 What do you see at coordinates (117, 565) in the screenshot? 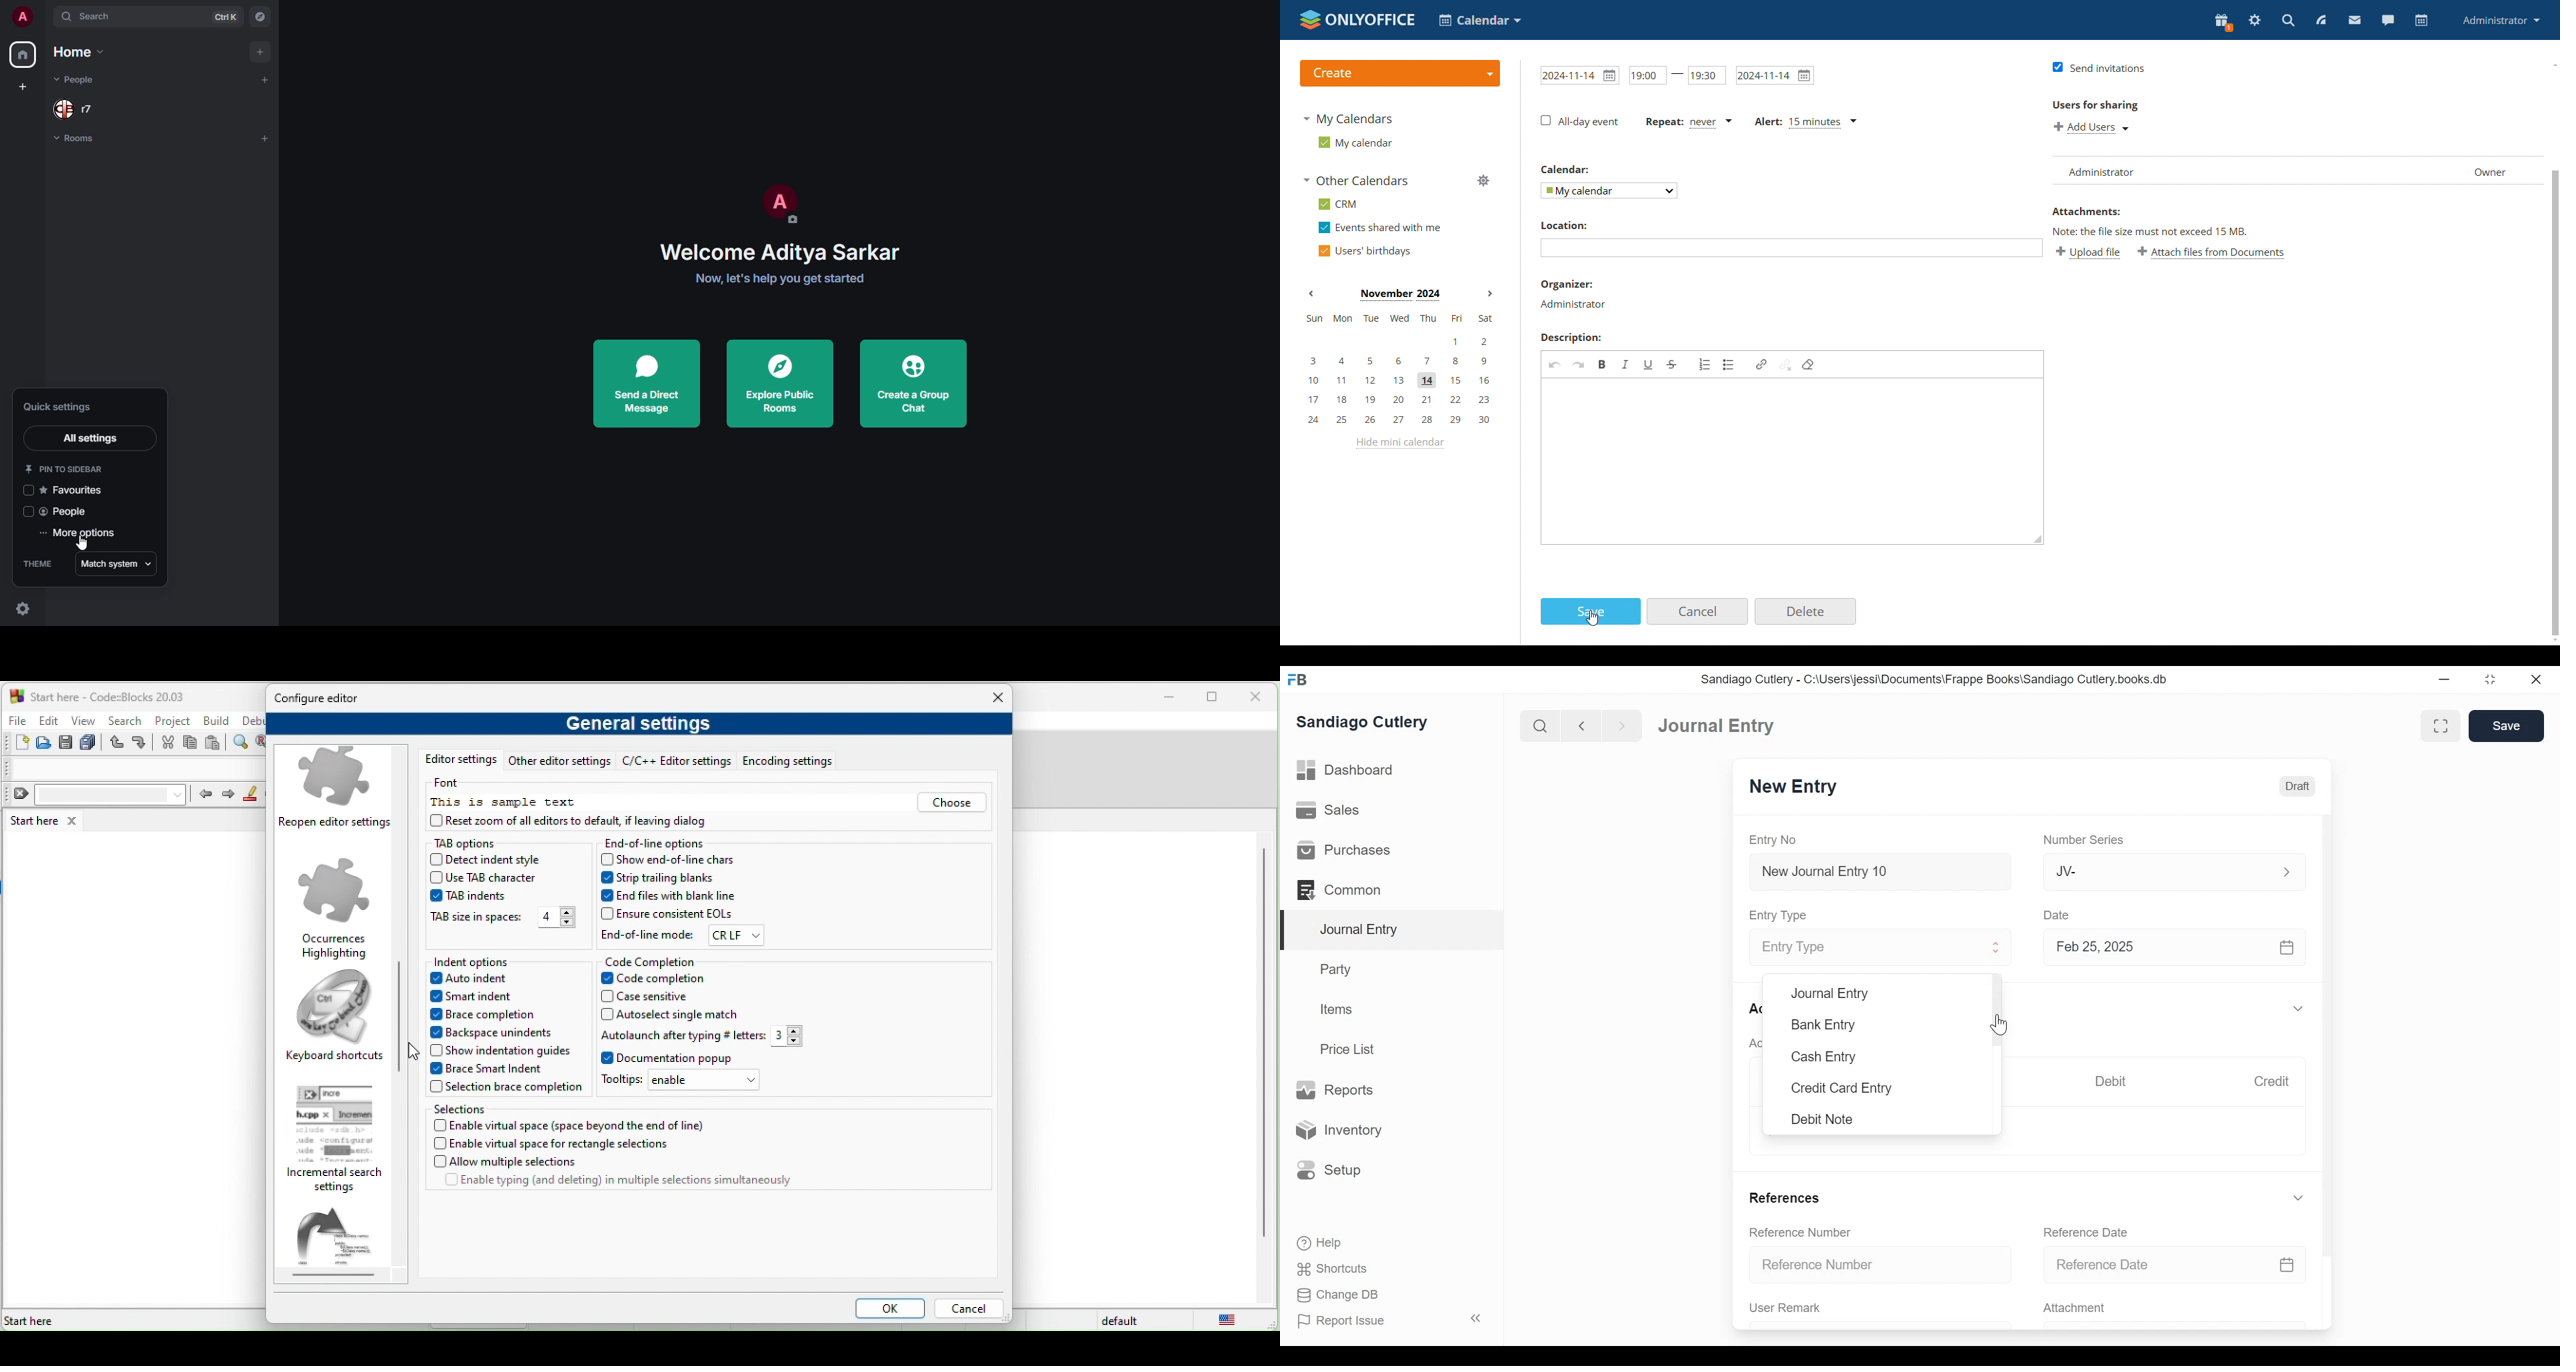
I see `match system` at bounding box center [117, 565].